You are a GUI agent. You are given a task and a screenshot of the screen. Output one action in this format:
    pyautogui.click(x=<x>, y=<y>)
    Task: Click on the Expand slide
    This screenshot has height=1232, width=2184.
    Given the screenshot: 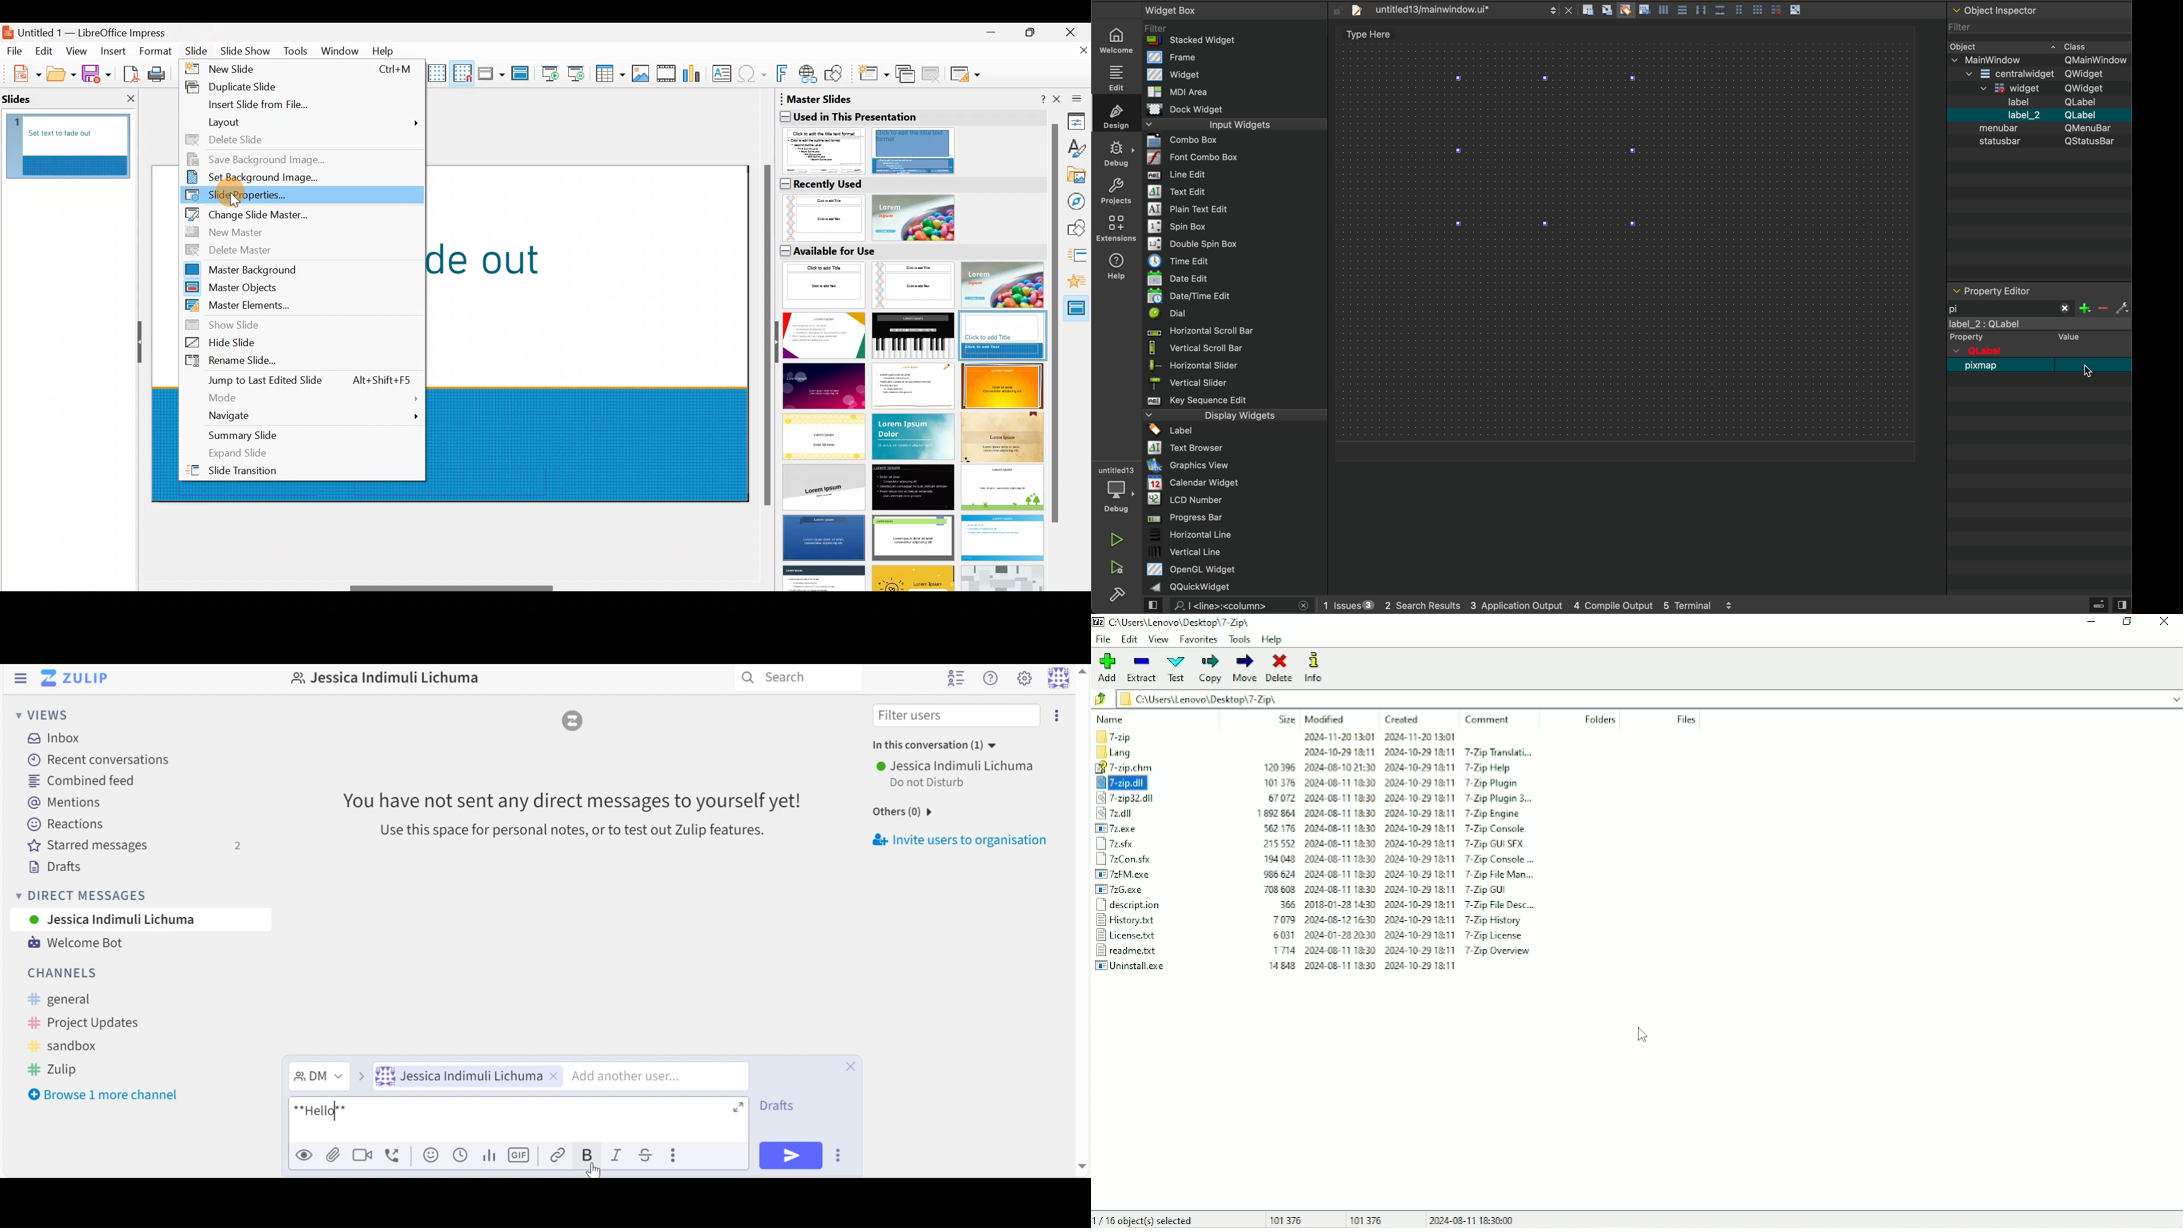 What is the action you would take?
    pyautogui.click(x=306, y=453)
    